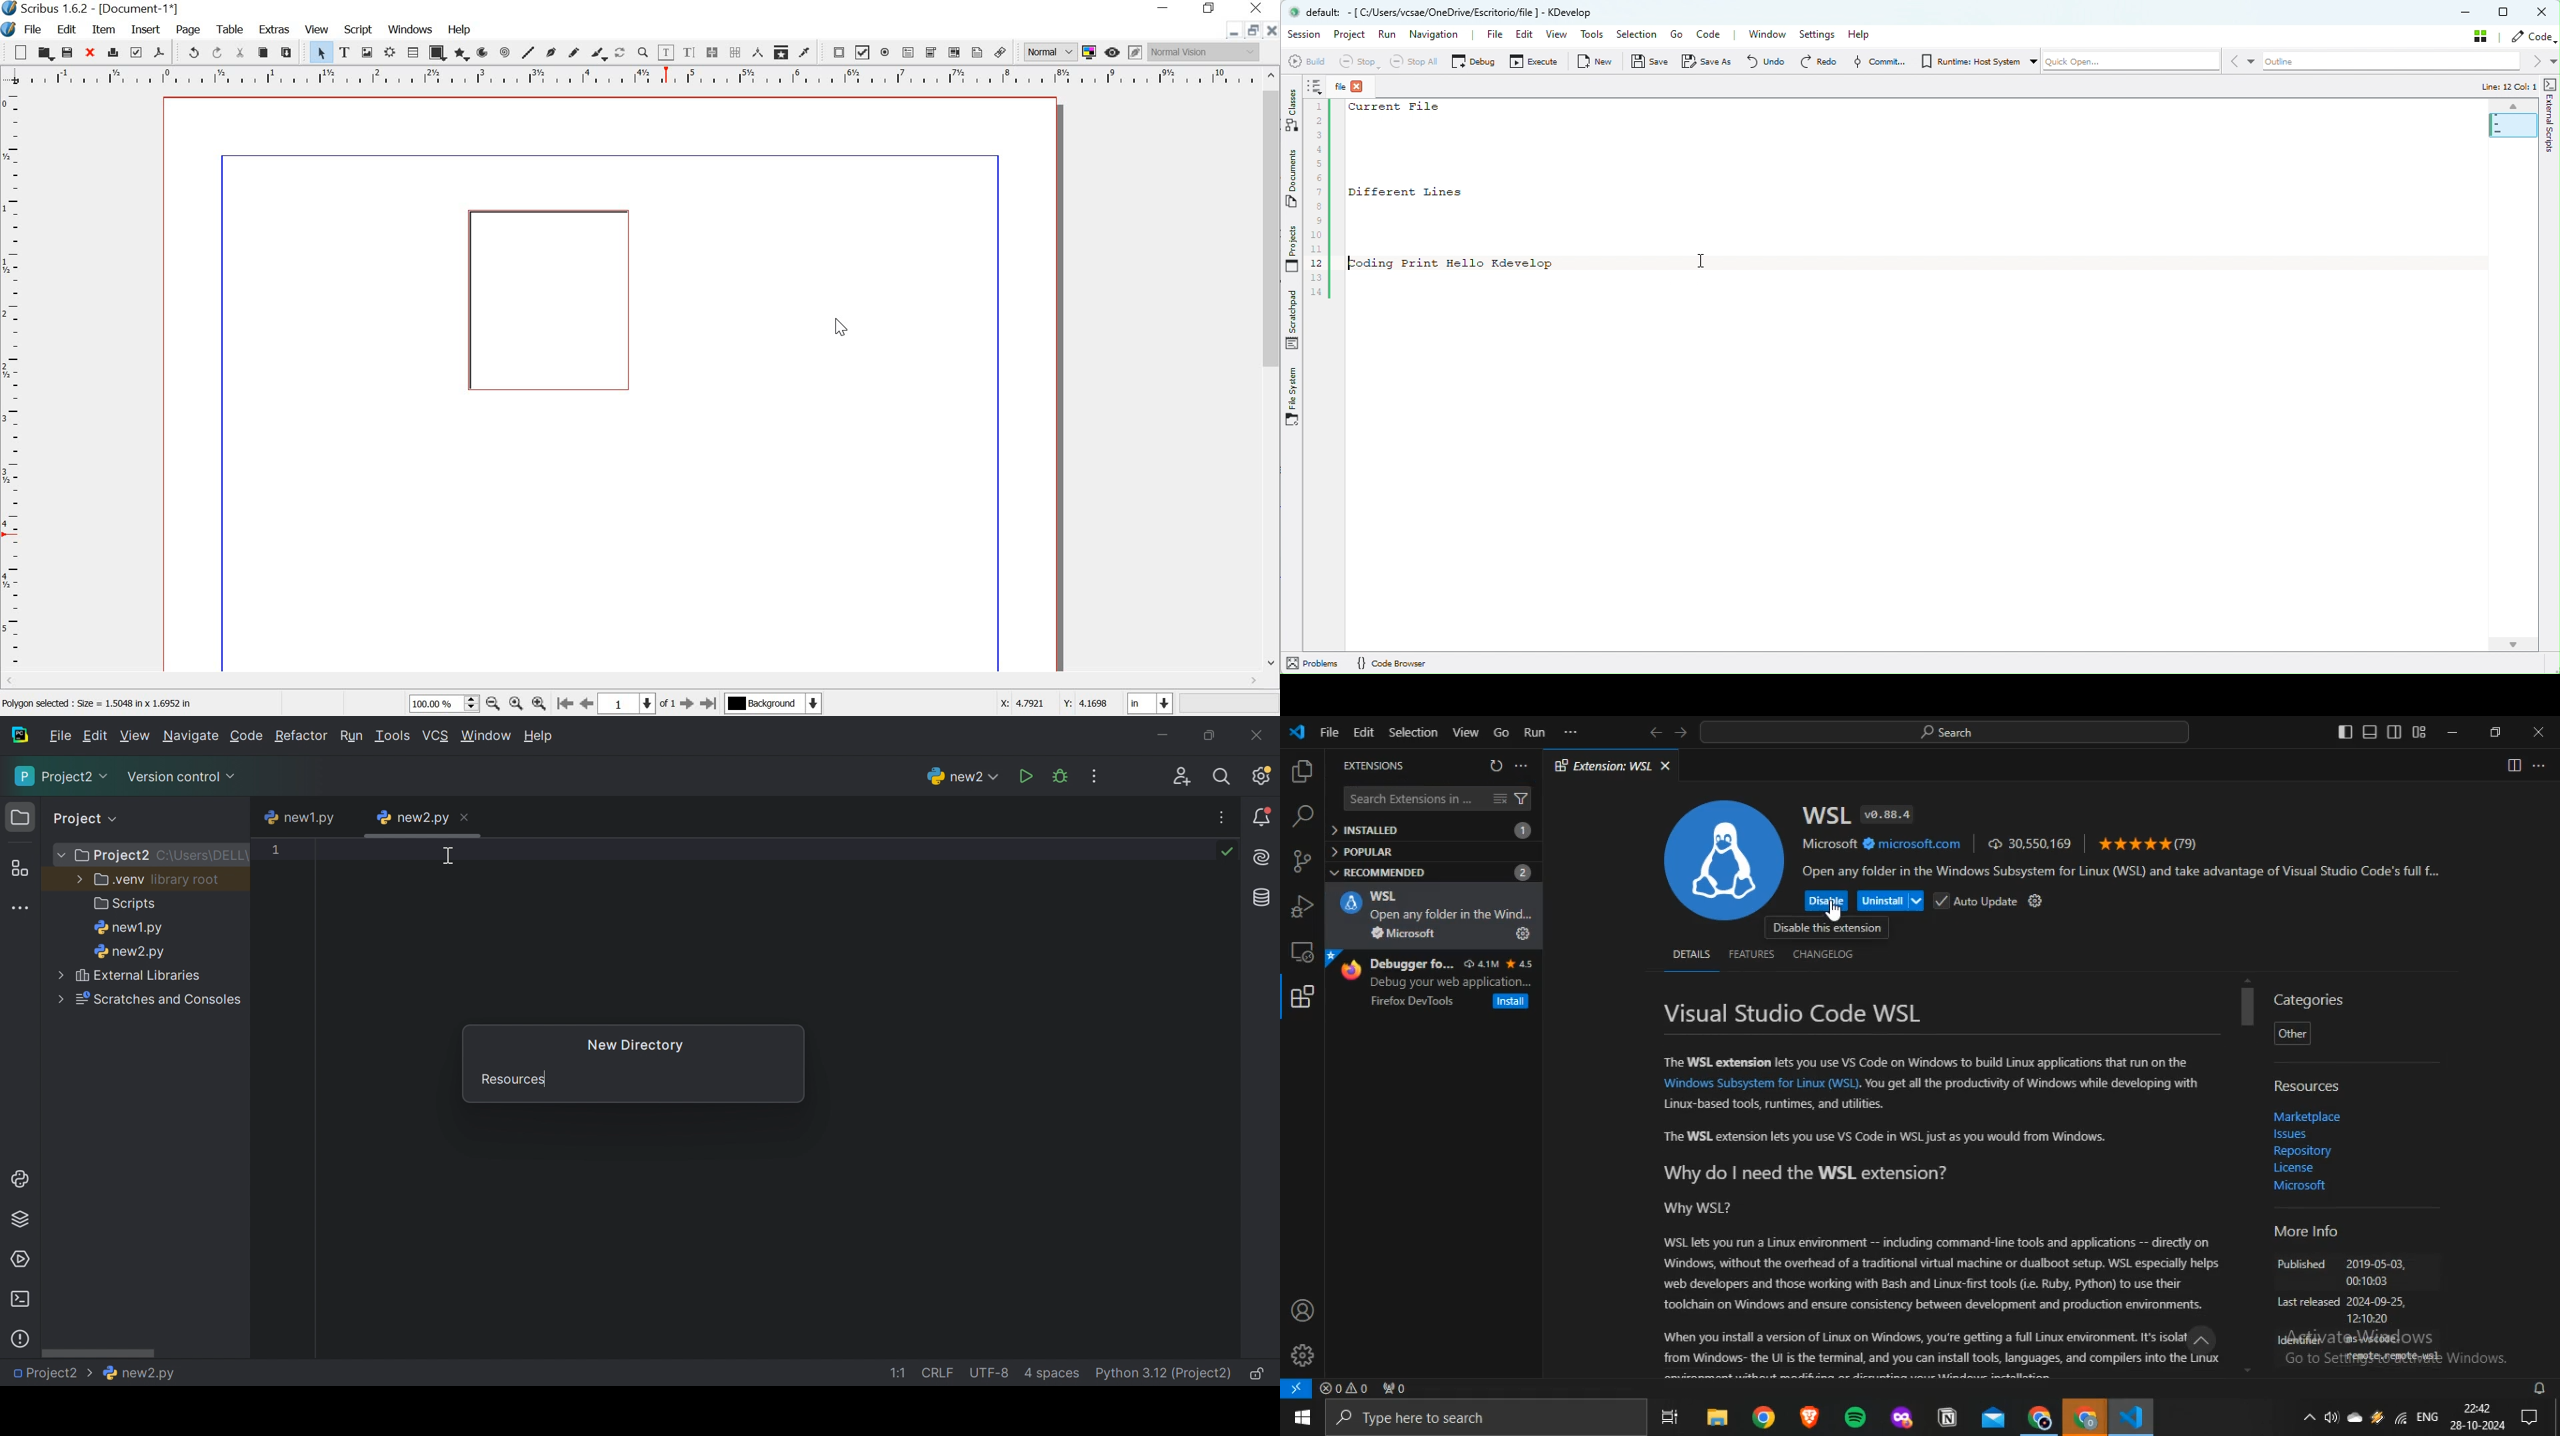 The image size is (2576, 1456). What do you see at coordinates (189, 29) in the screenshot?
I see `page` at bounding box center [189, 29].